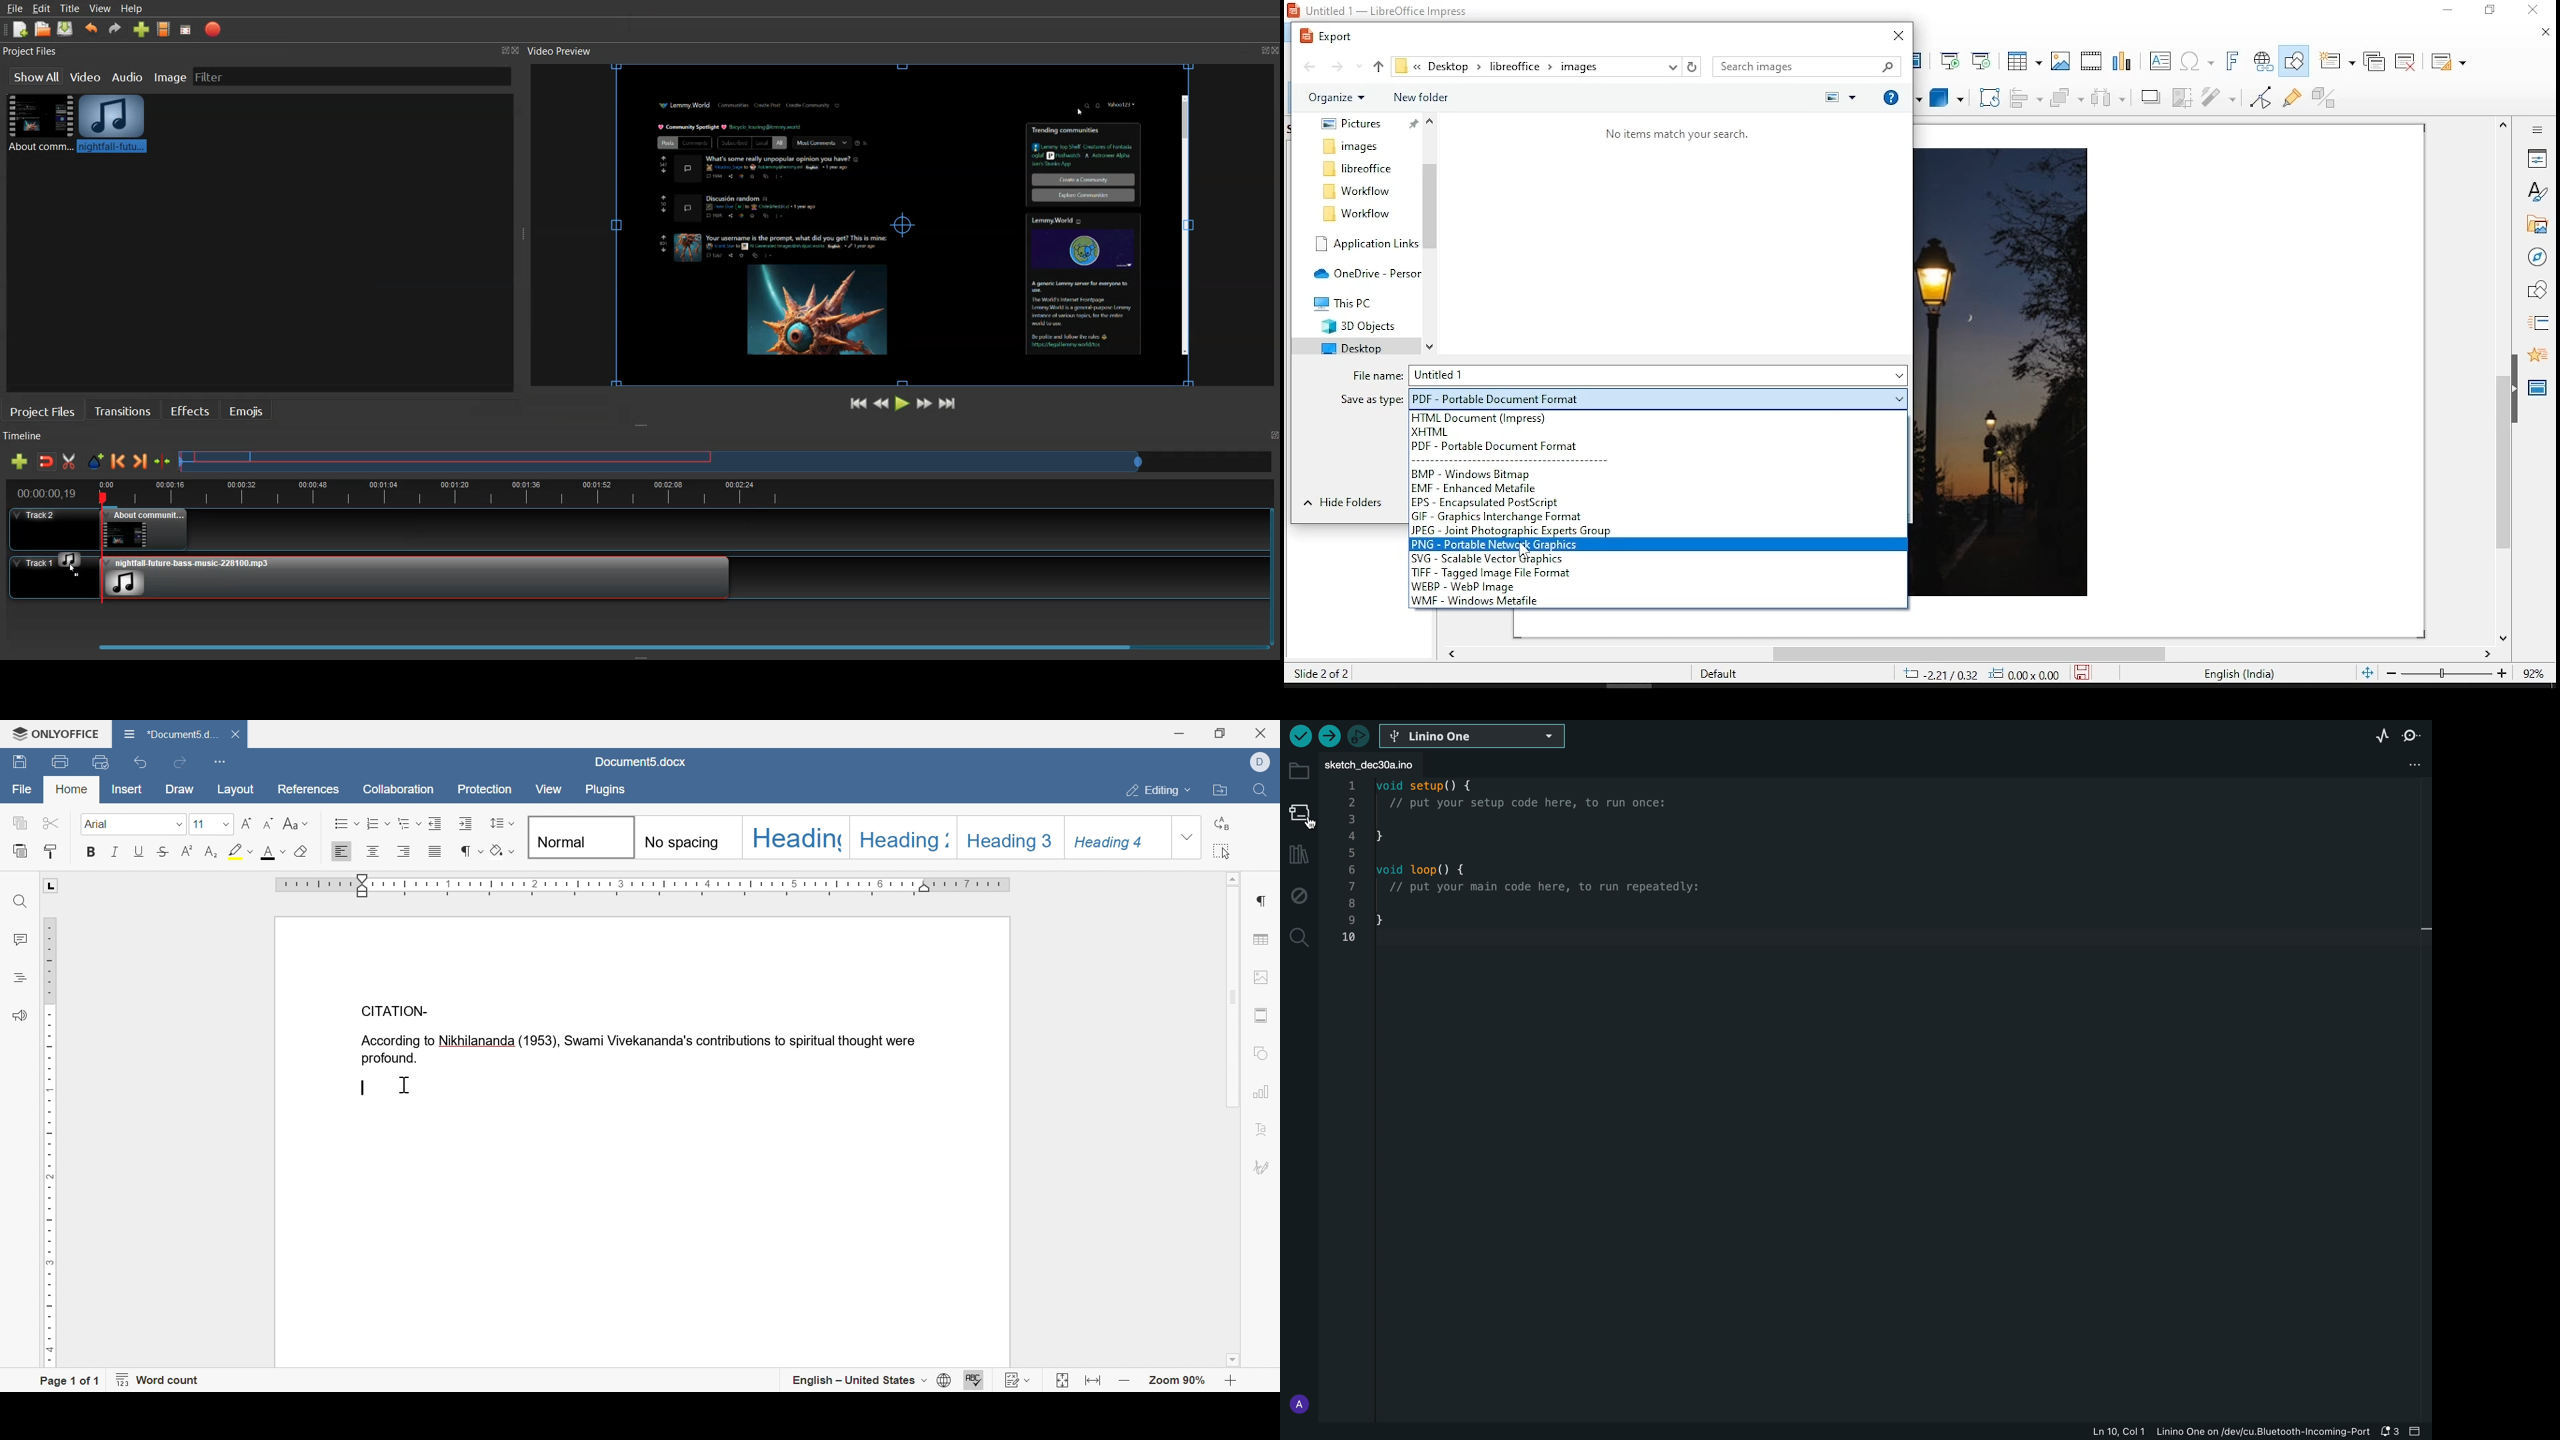 The height and width of the screenshot is (1456, 2576). I want to click on cursor, so click(407, 1085).